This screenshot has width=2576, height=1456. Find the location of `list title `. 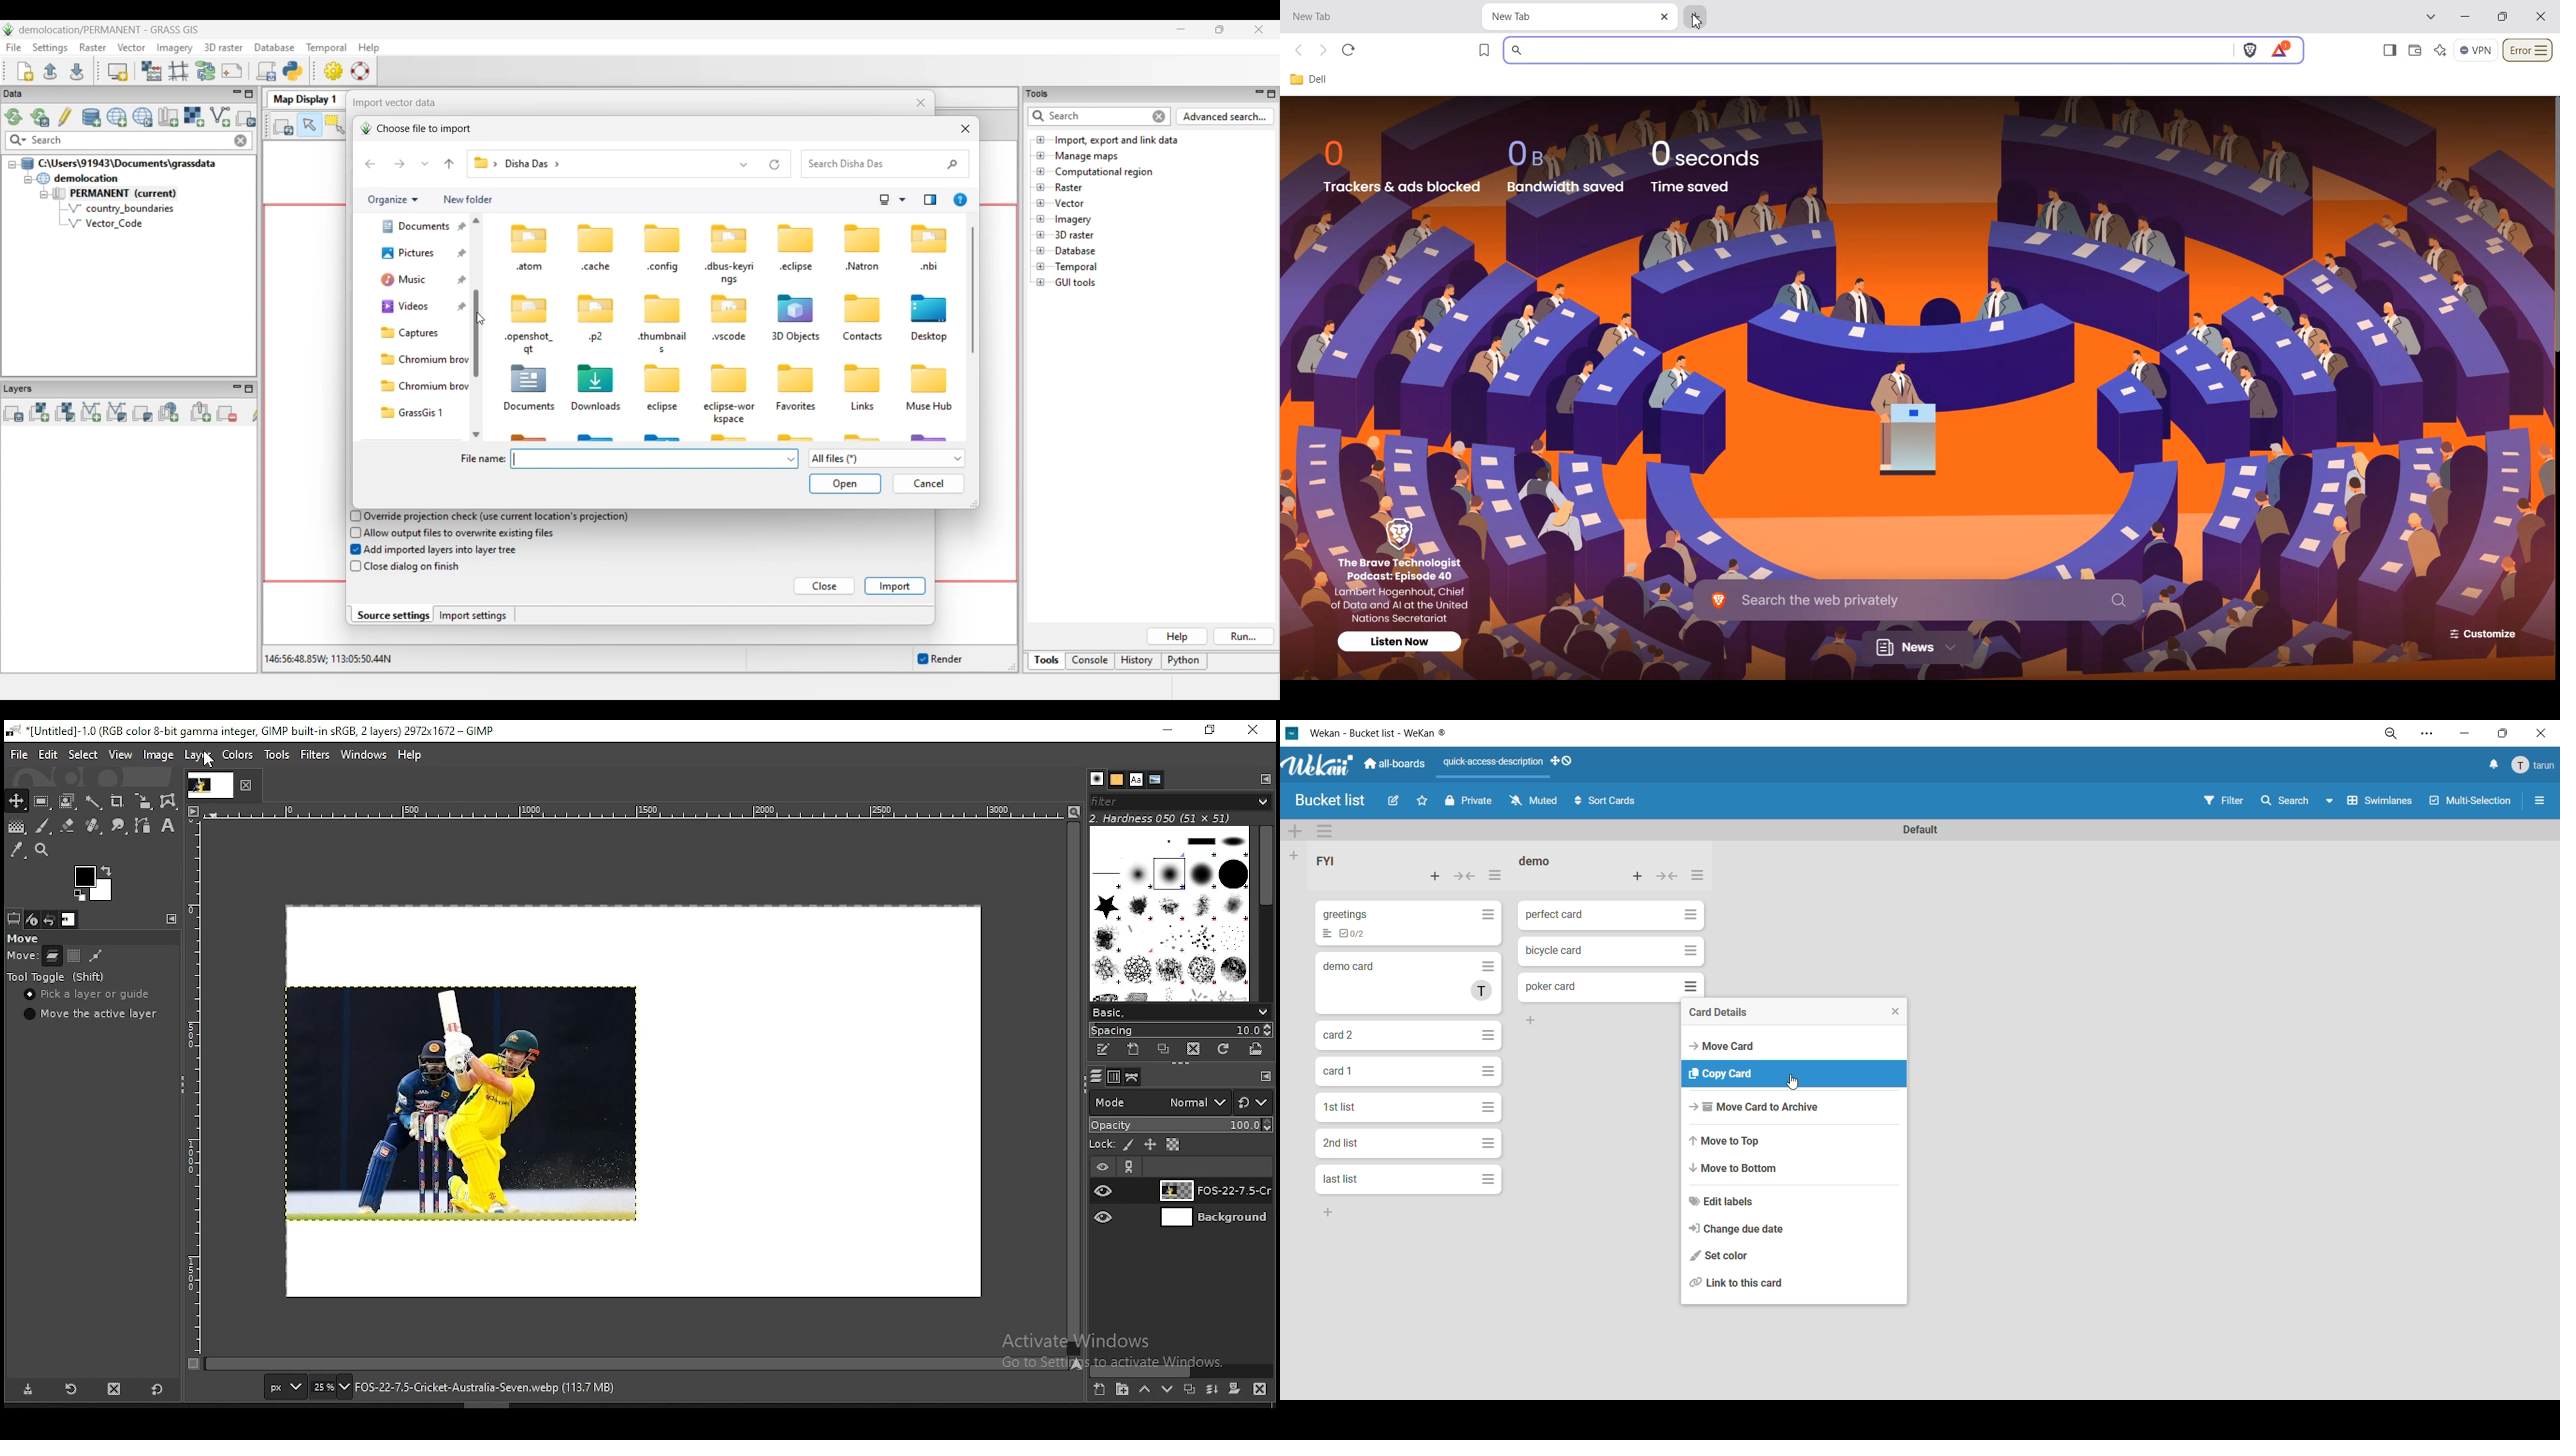

list title  is located at coordinates (1543, 862).